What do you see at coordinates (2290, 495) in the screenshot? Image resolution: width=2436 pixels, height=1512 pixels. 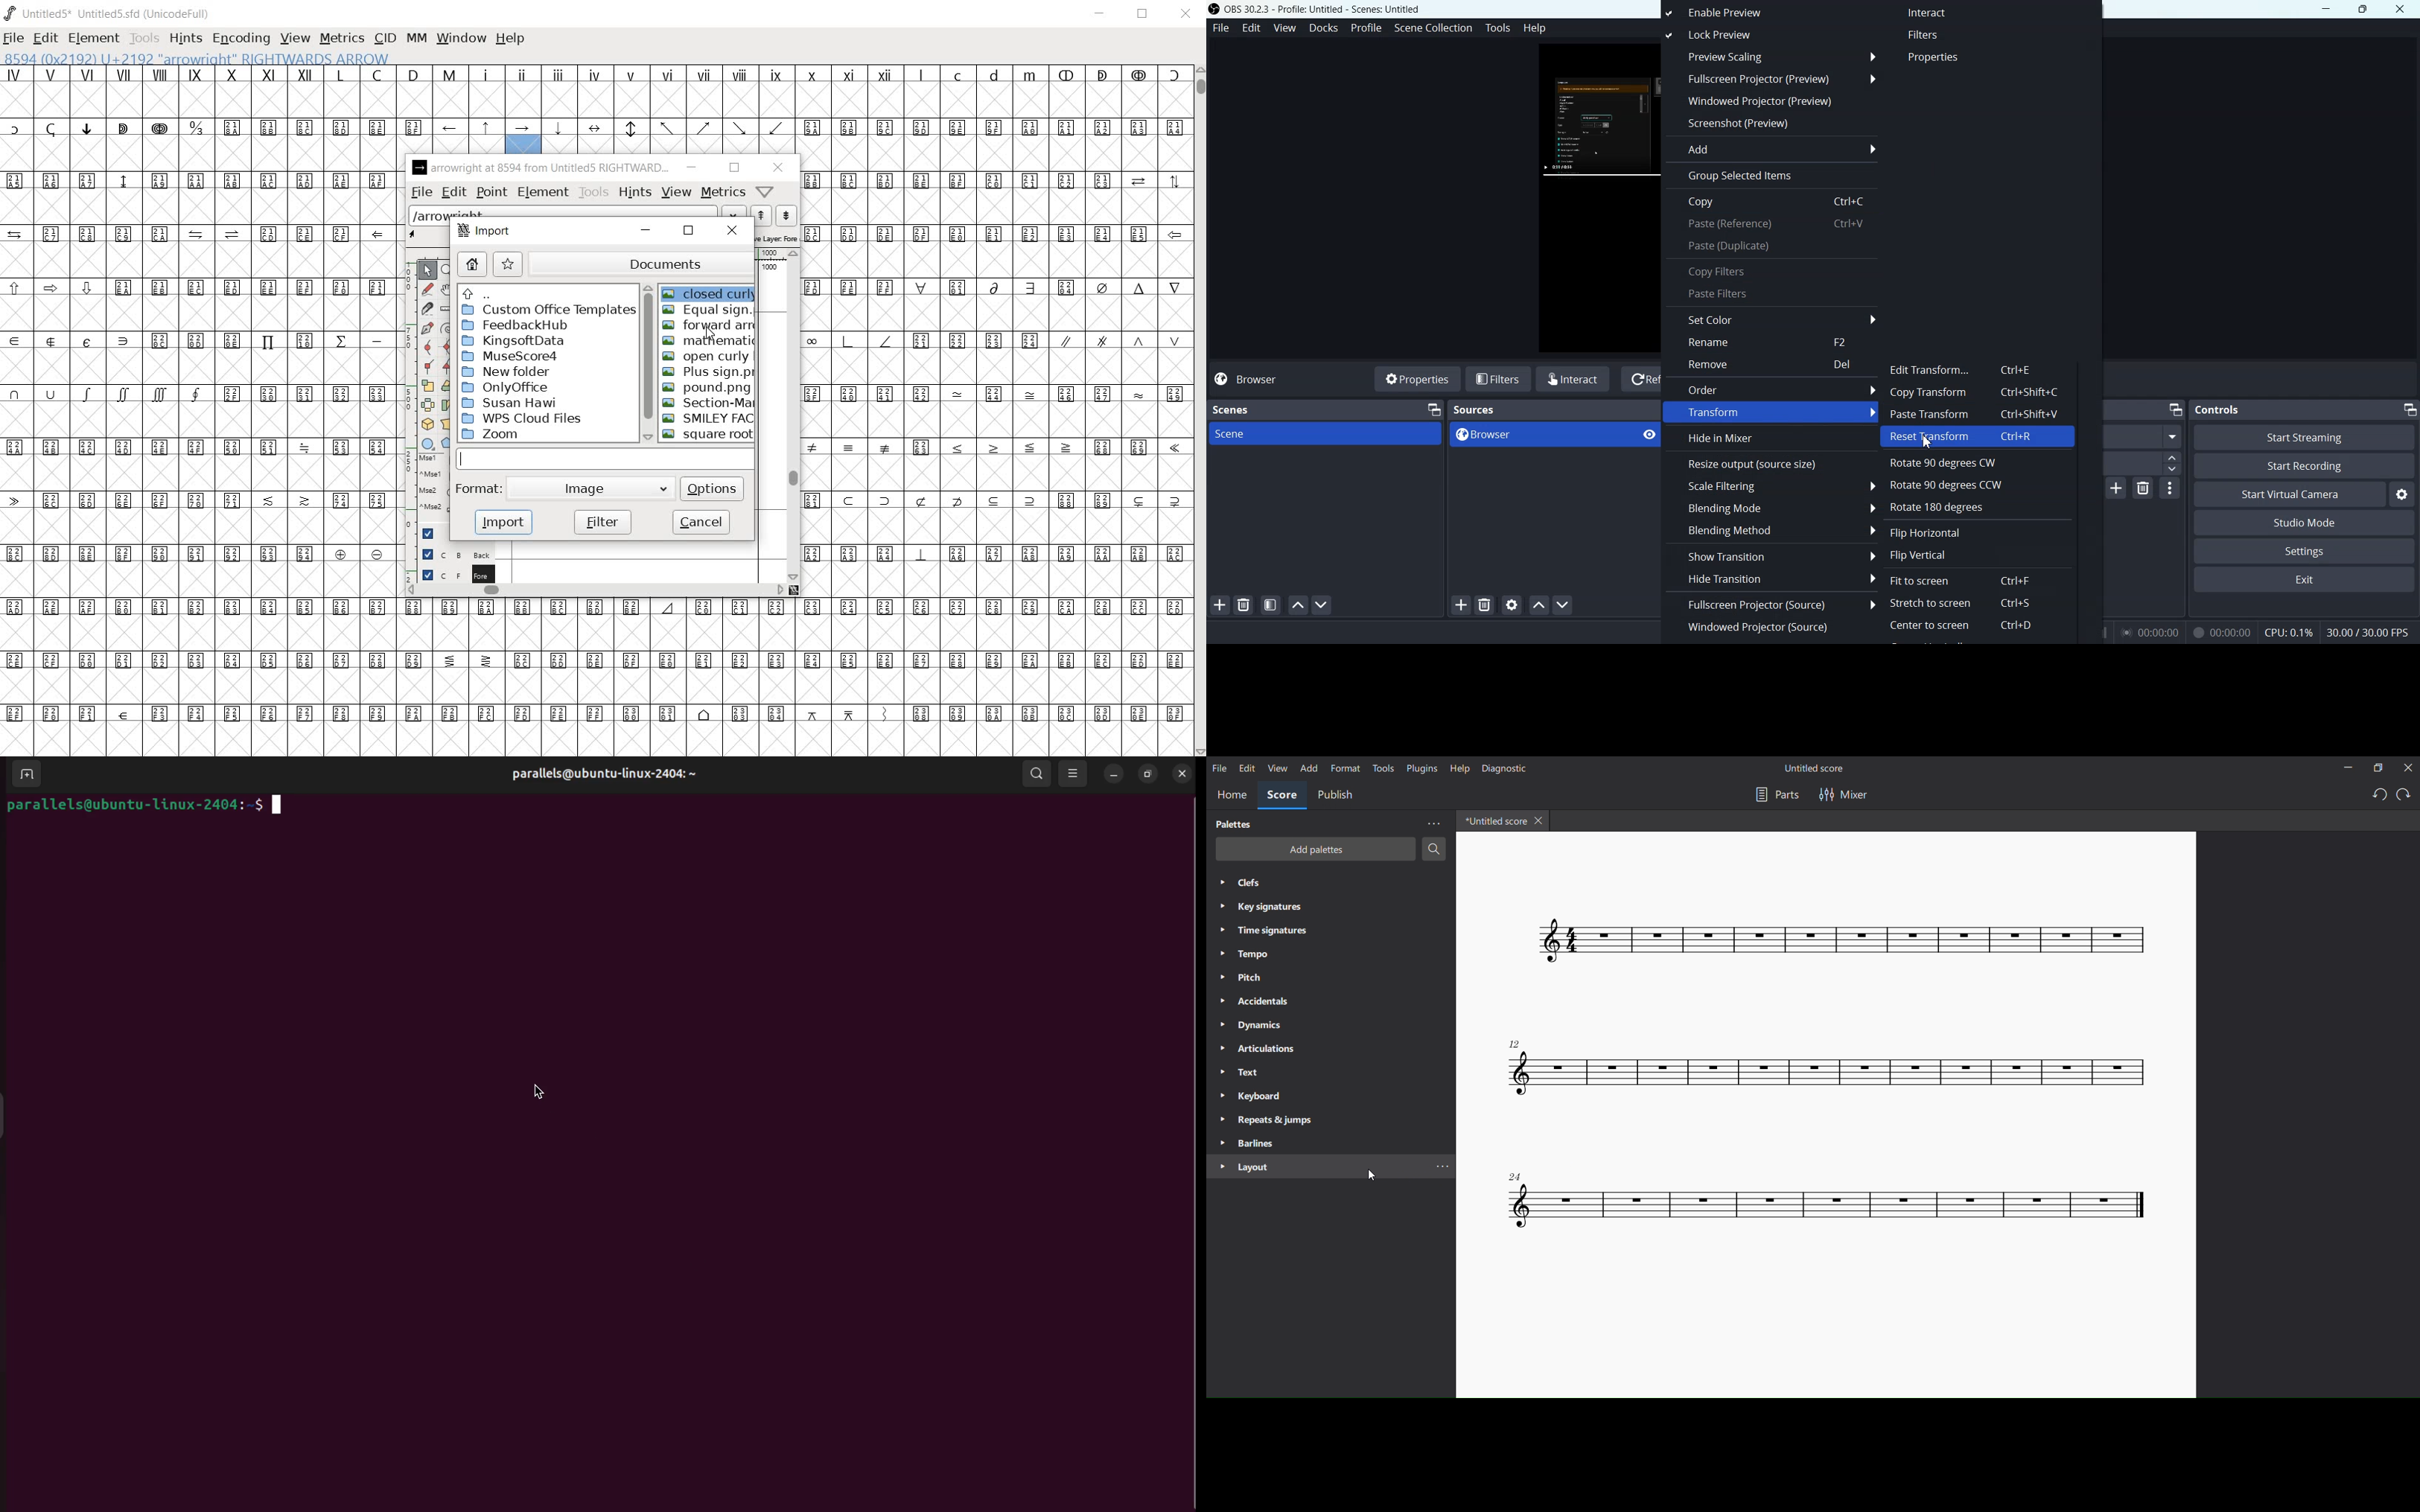 I see `Start Virtual Camera` at bounding box center [2290, 495].